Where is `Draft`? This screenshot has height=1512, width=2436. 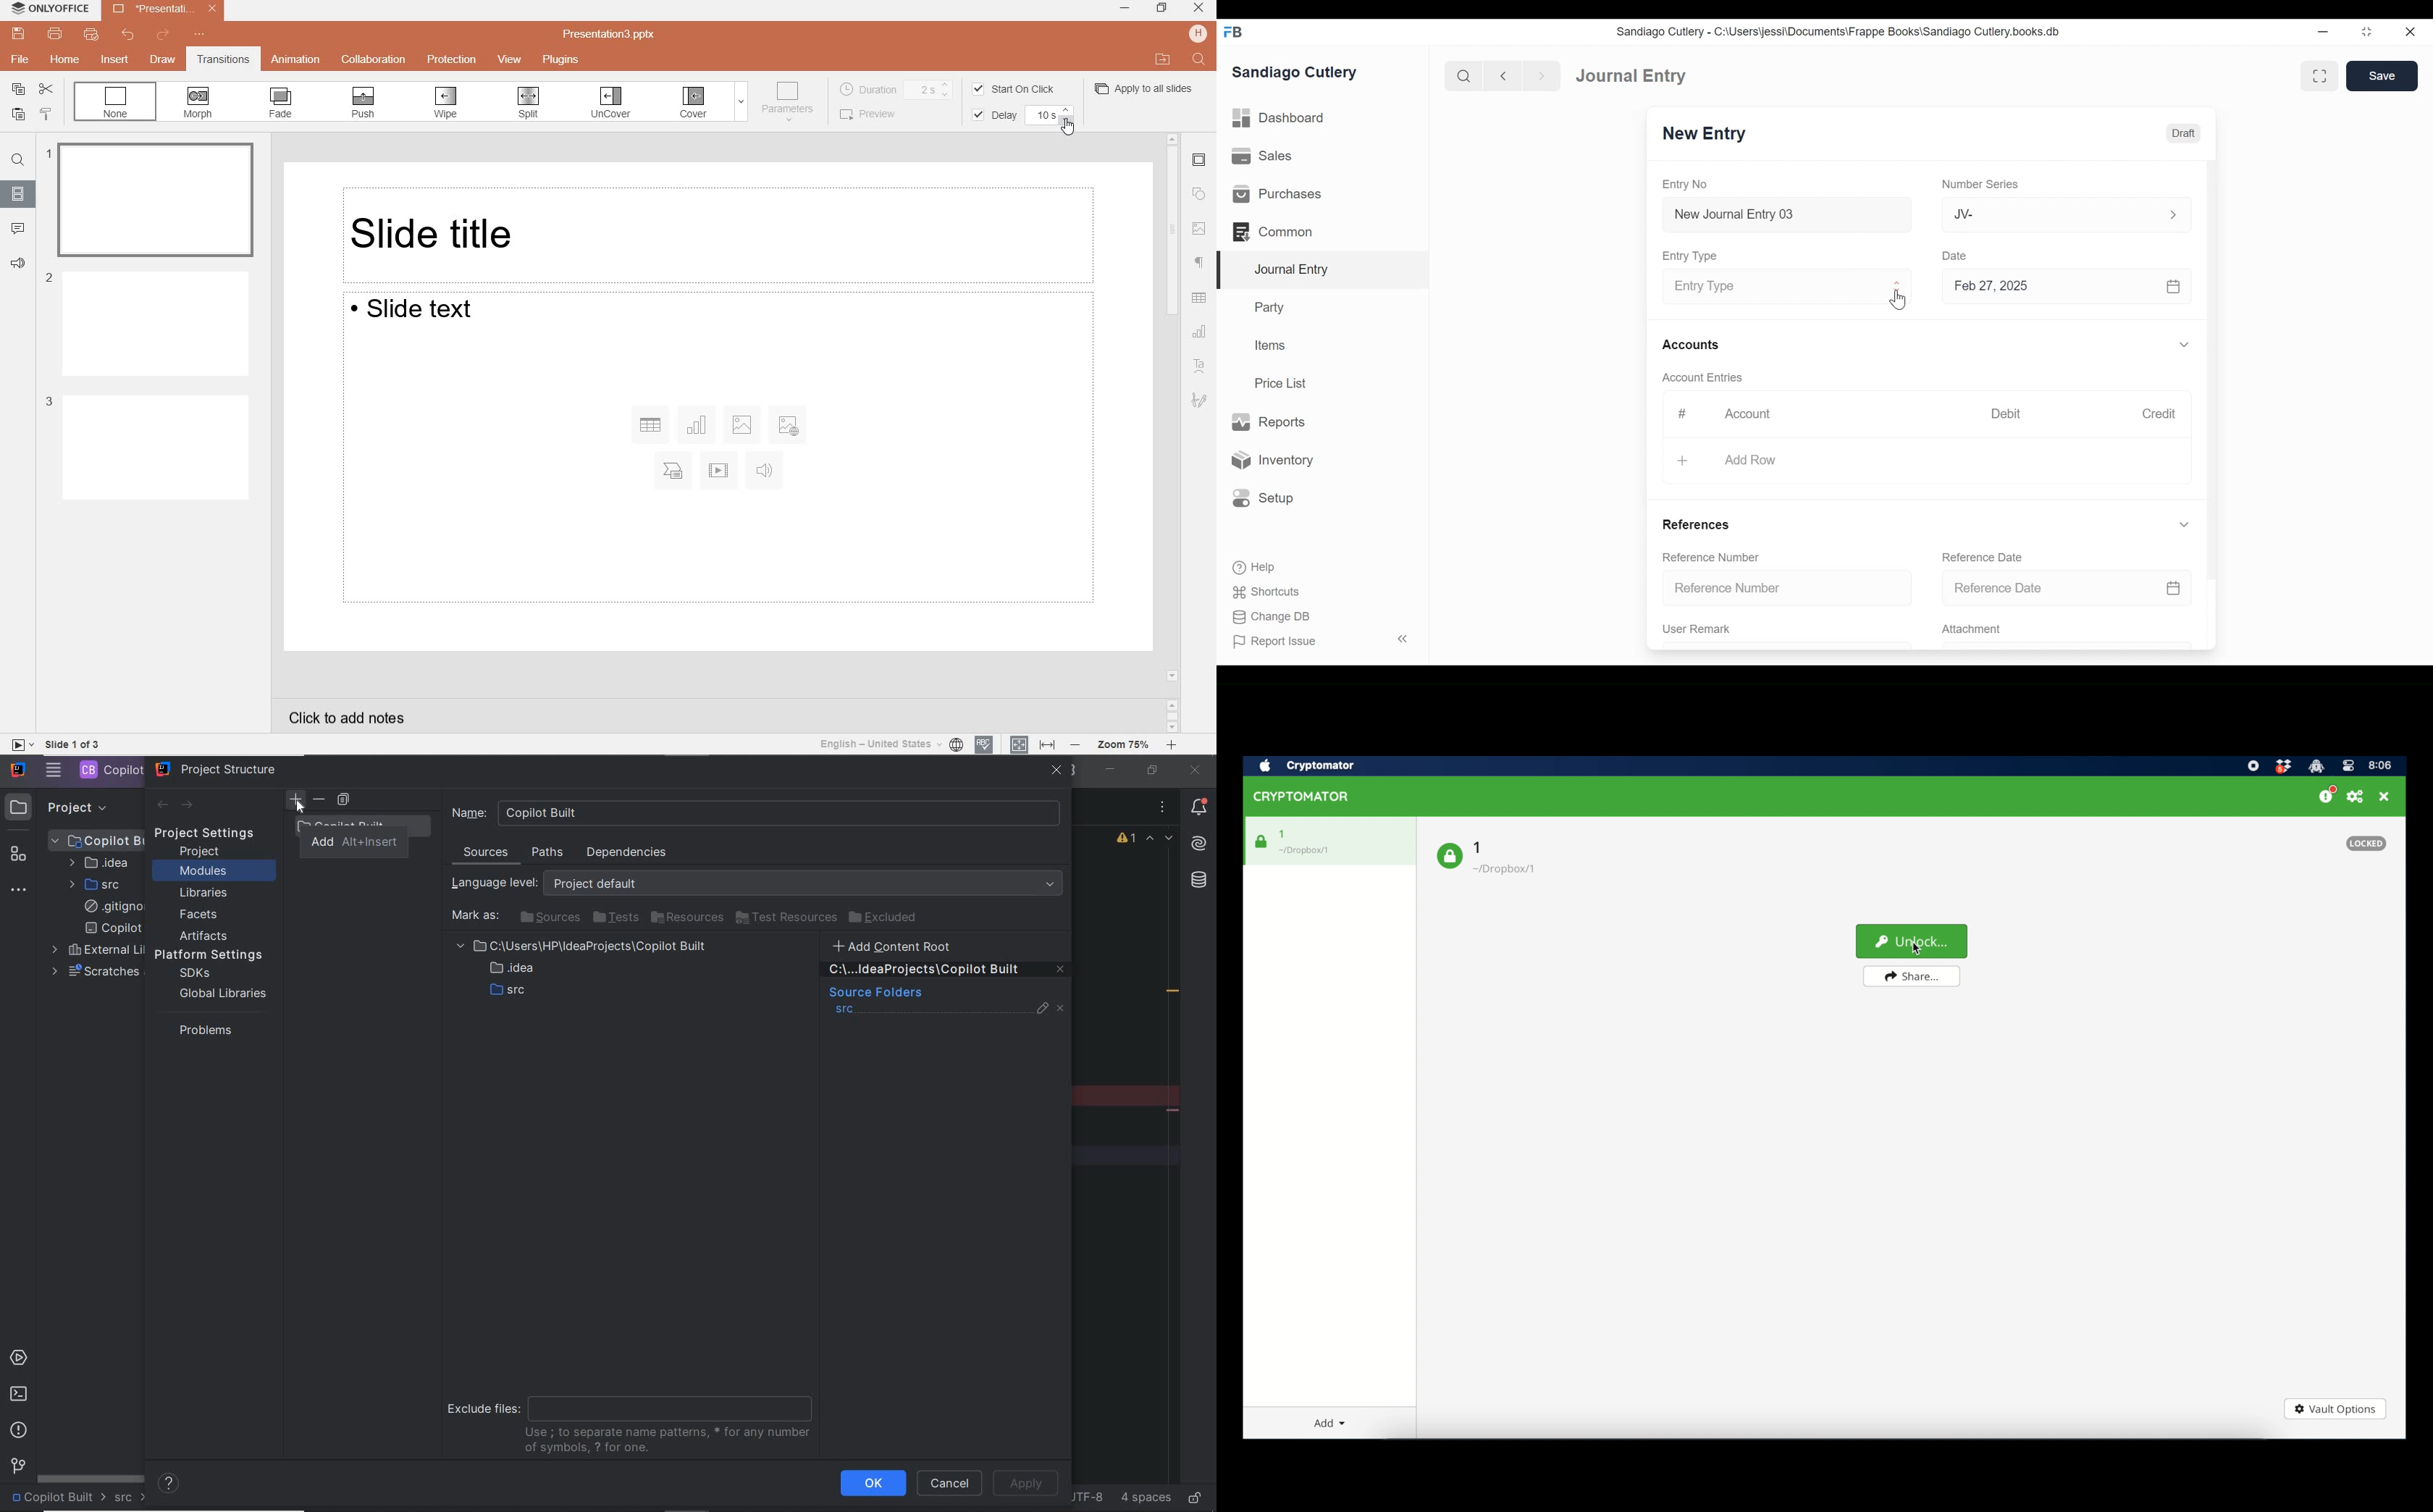
Draft is located at coordinates (2182, 134).